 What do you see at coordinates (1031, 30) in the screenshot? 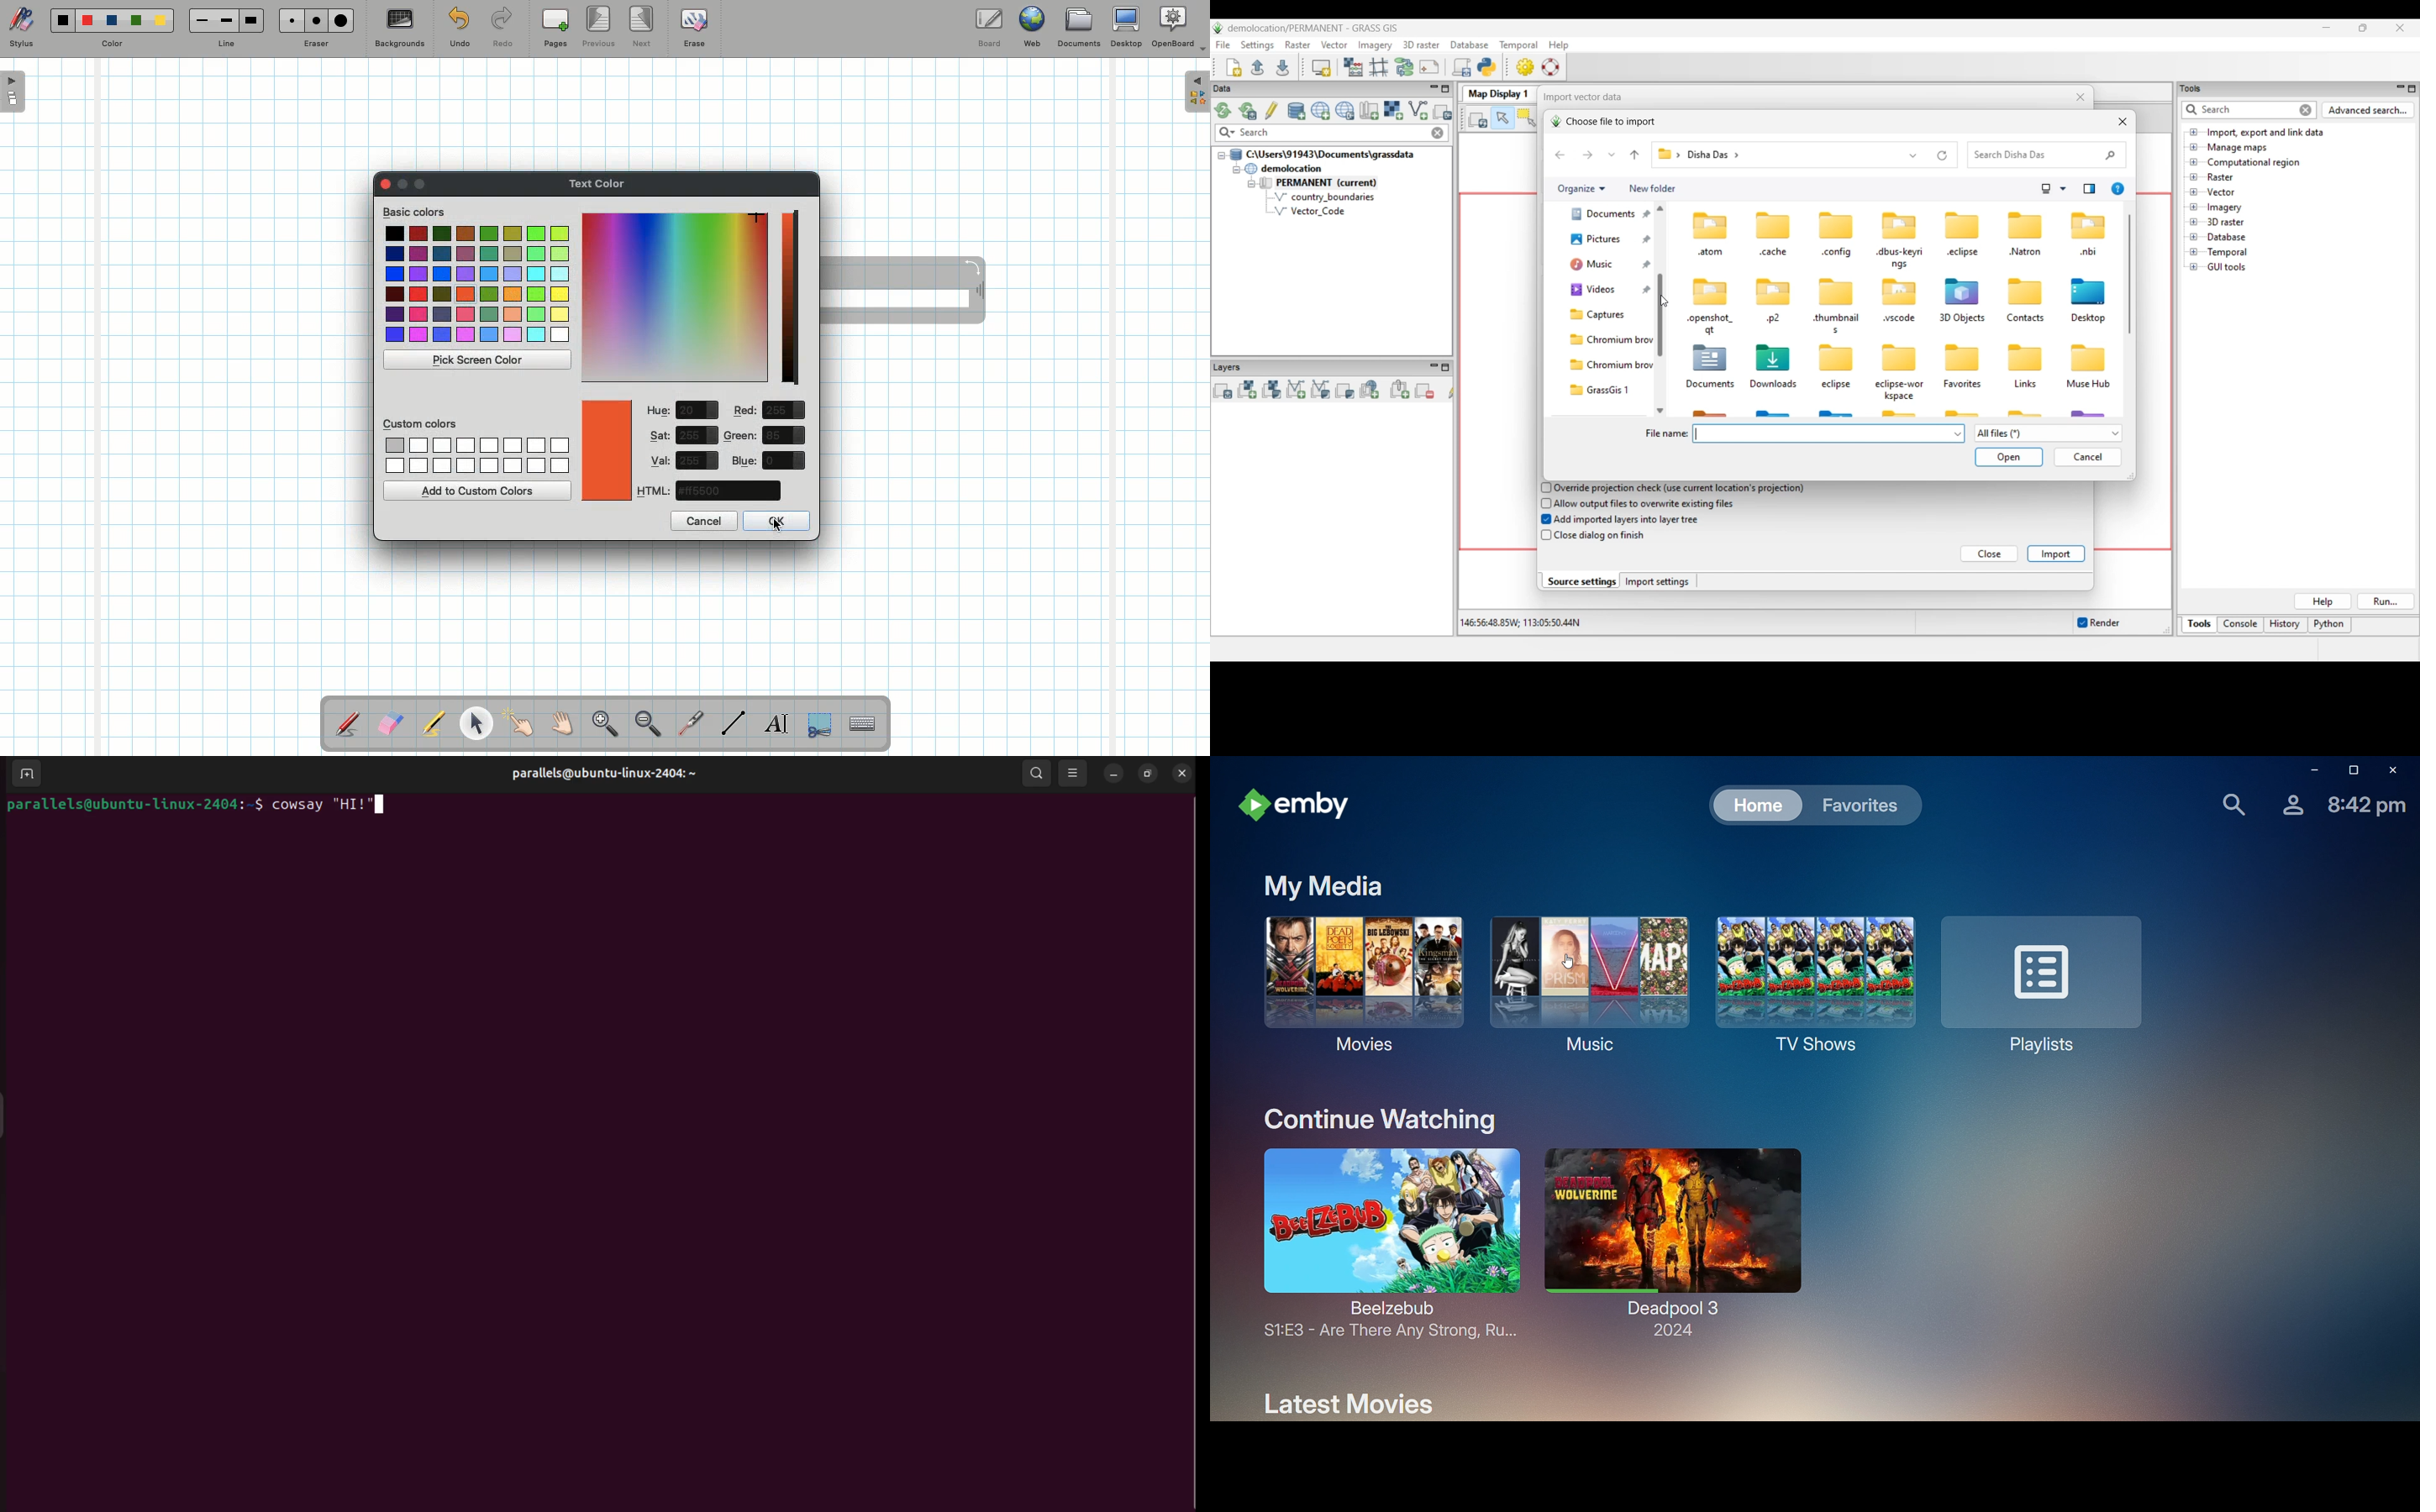
I see `Web` at bounding box center [1031, 30].